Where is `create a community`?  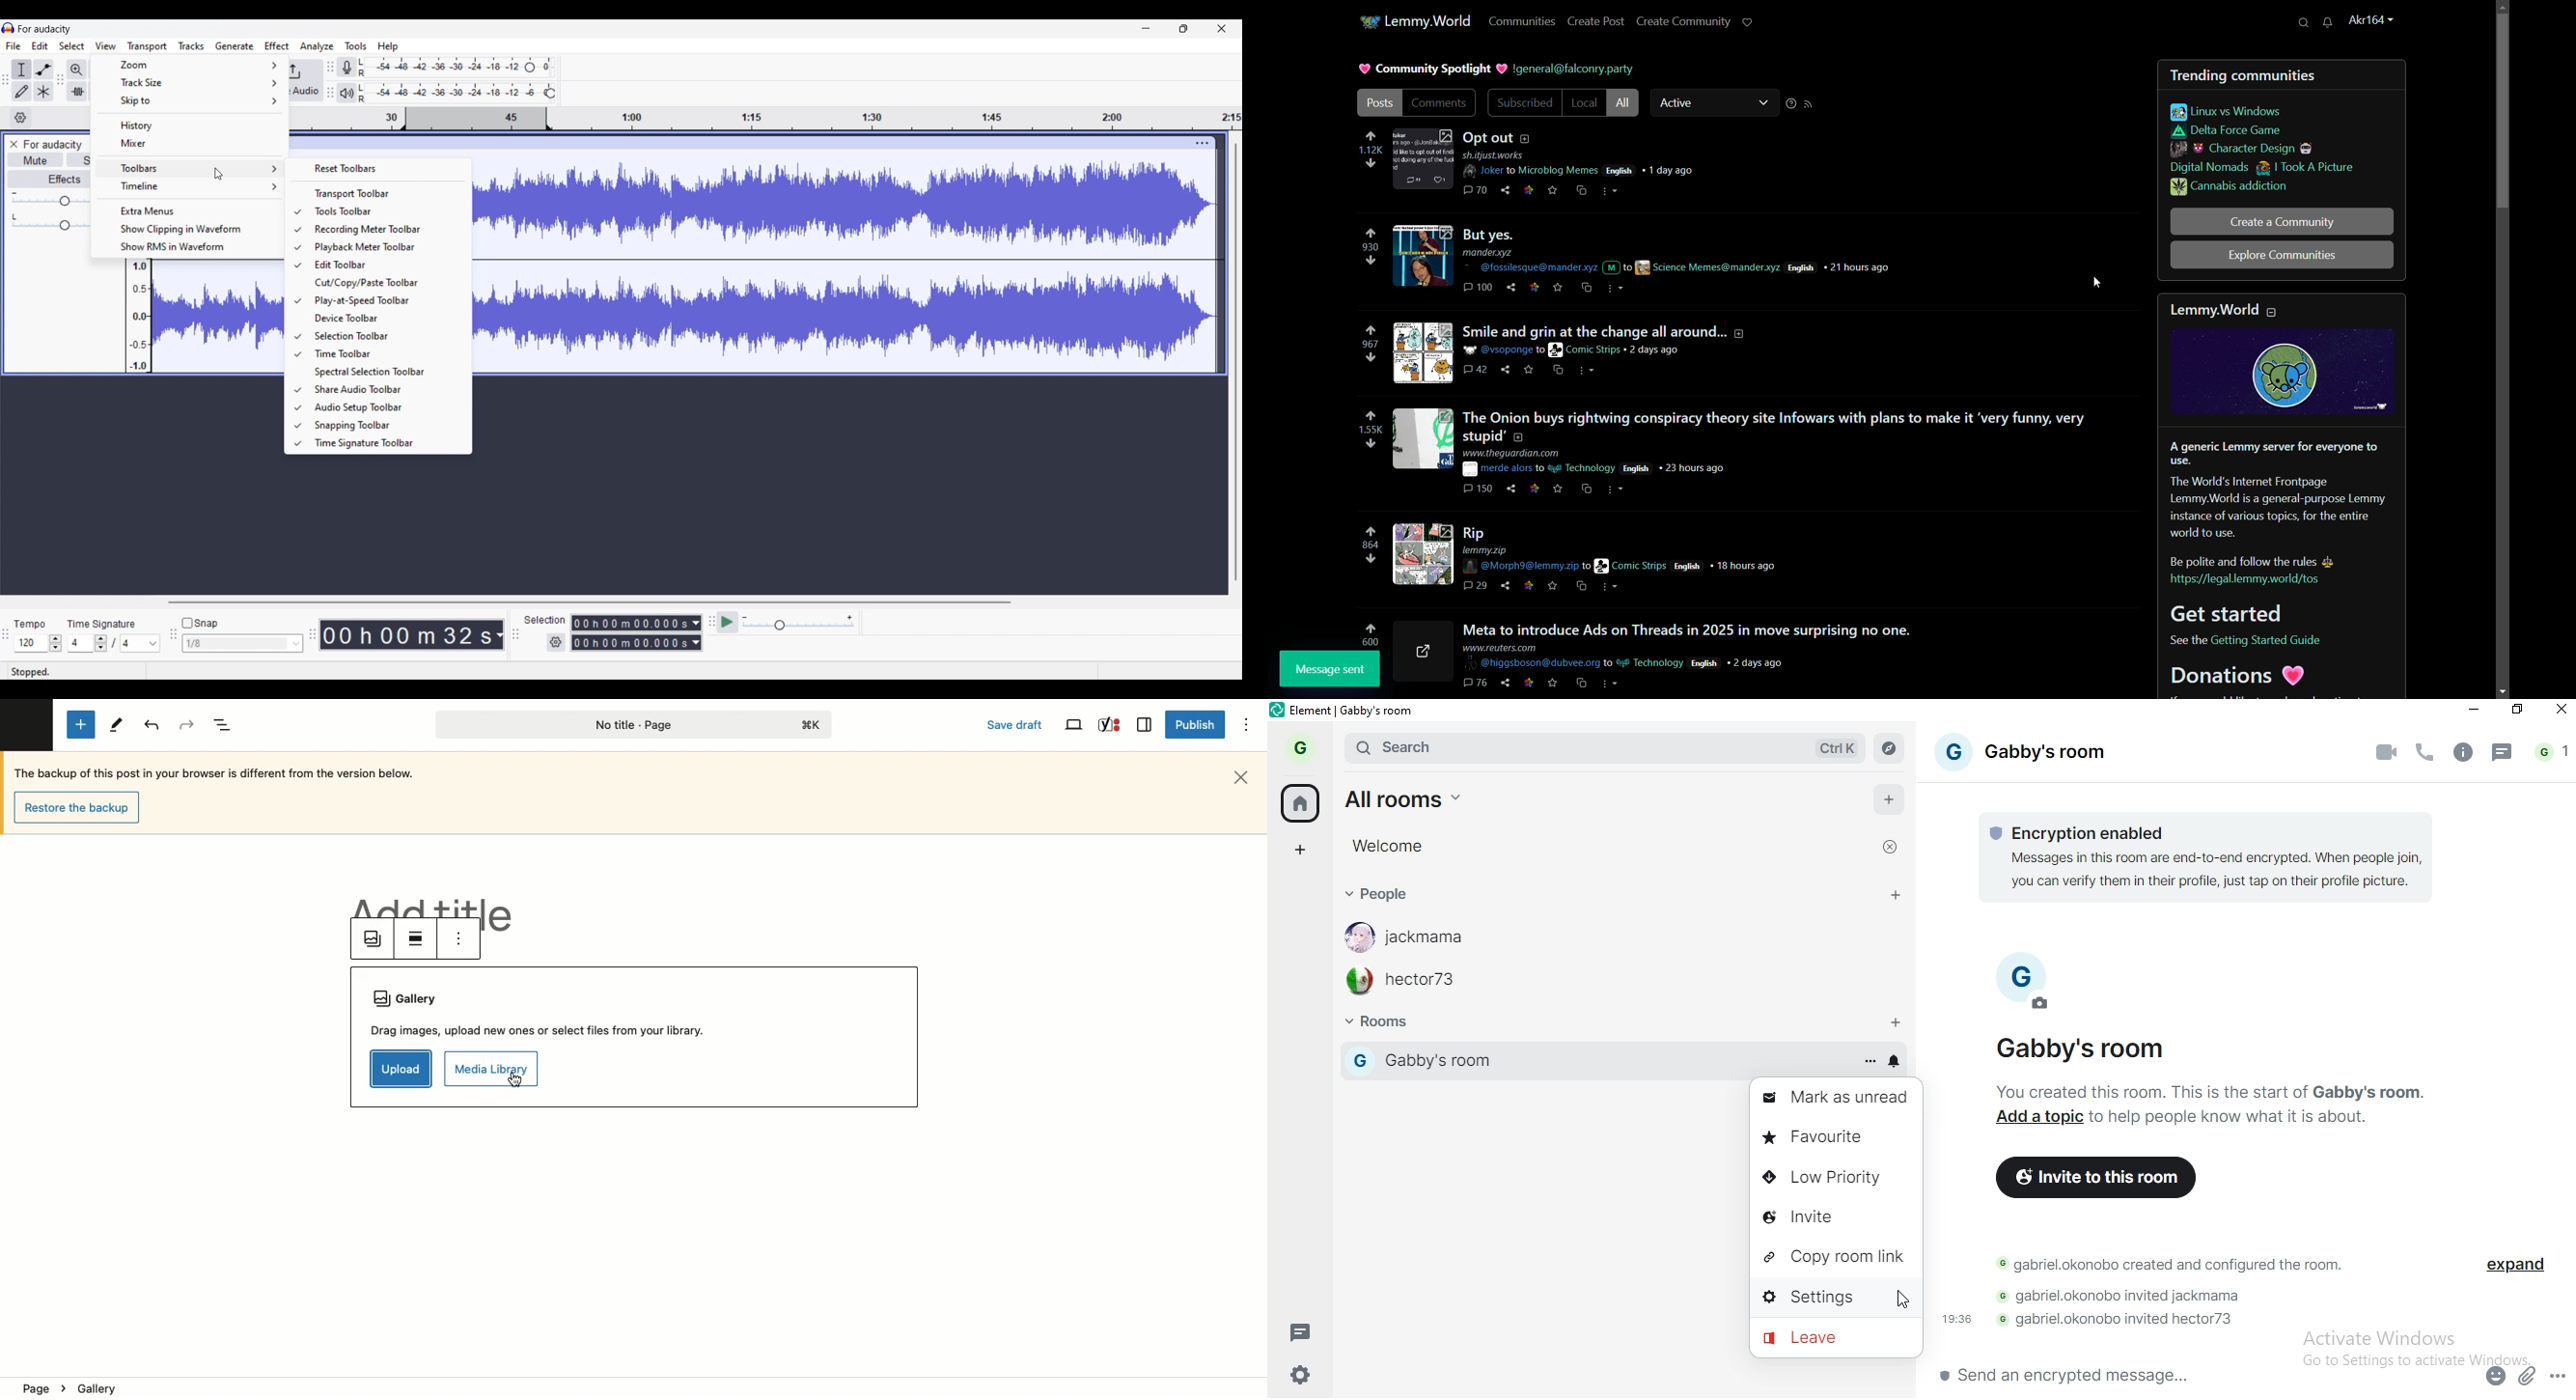 create a community is located at coordinates (2279, 222).